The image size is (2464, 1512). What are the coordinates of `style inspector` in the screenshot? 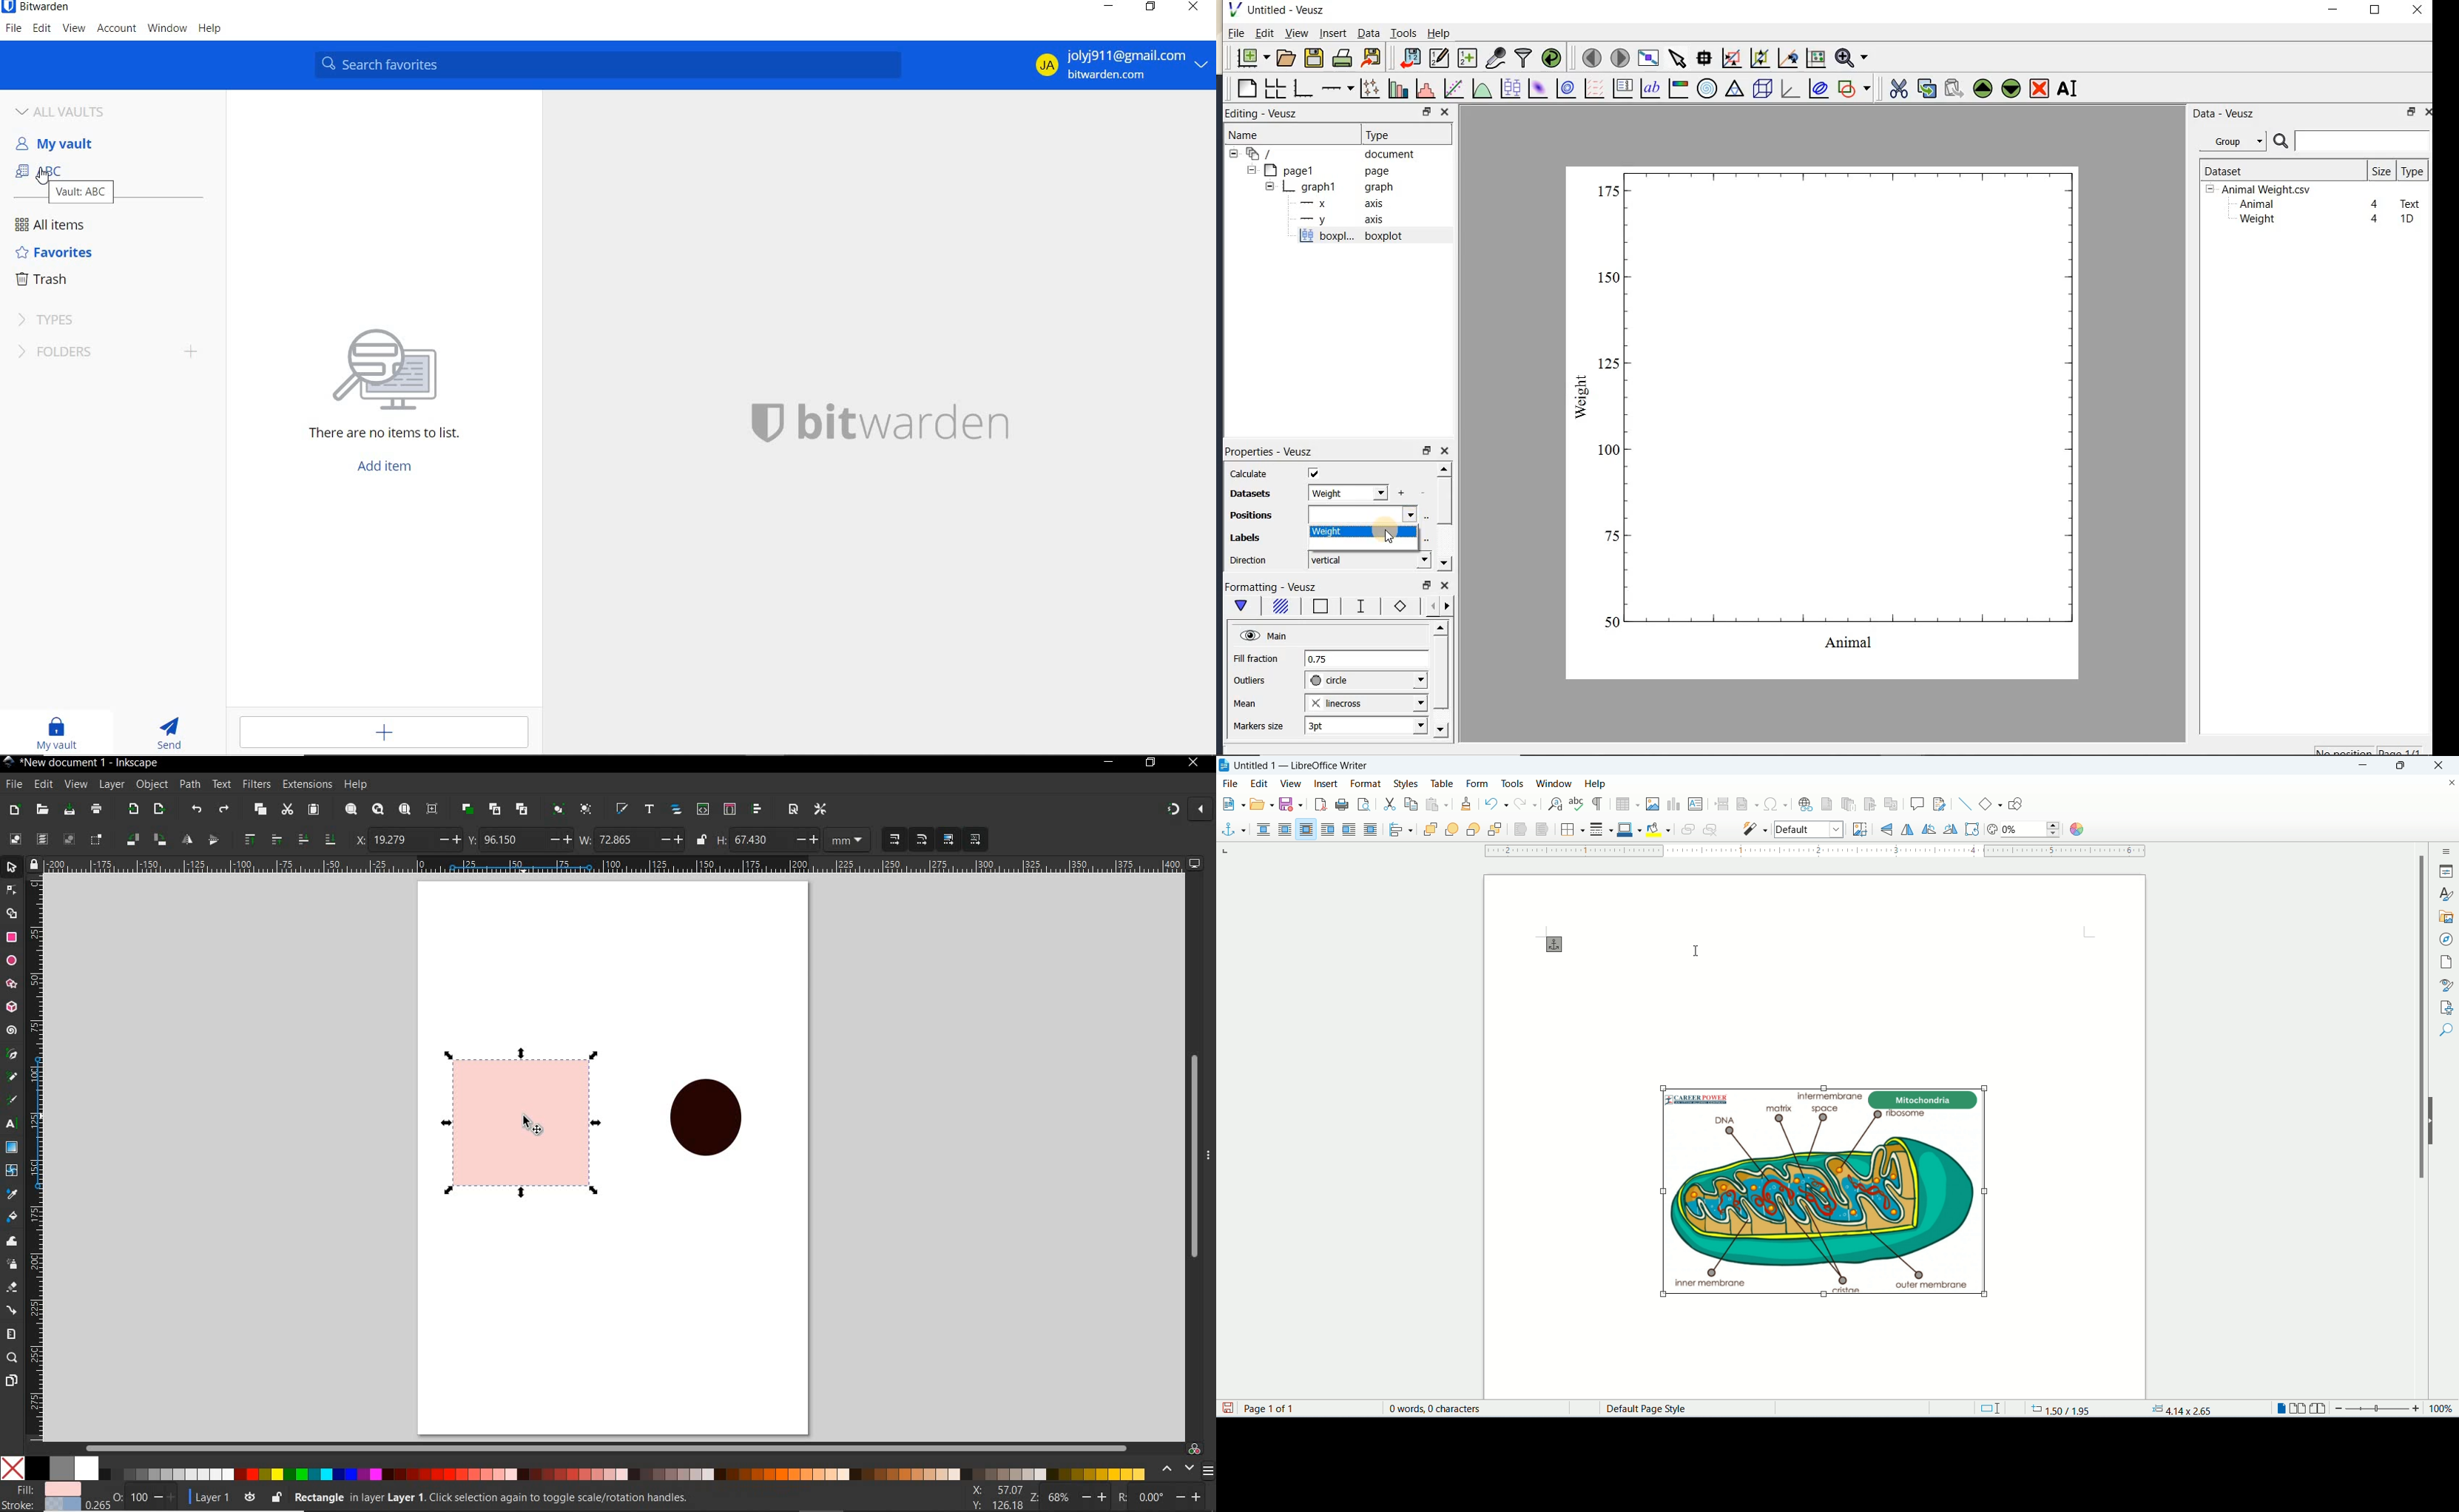 It's located at (2447, 984).